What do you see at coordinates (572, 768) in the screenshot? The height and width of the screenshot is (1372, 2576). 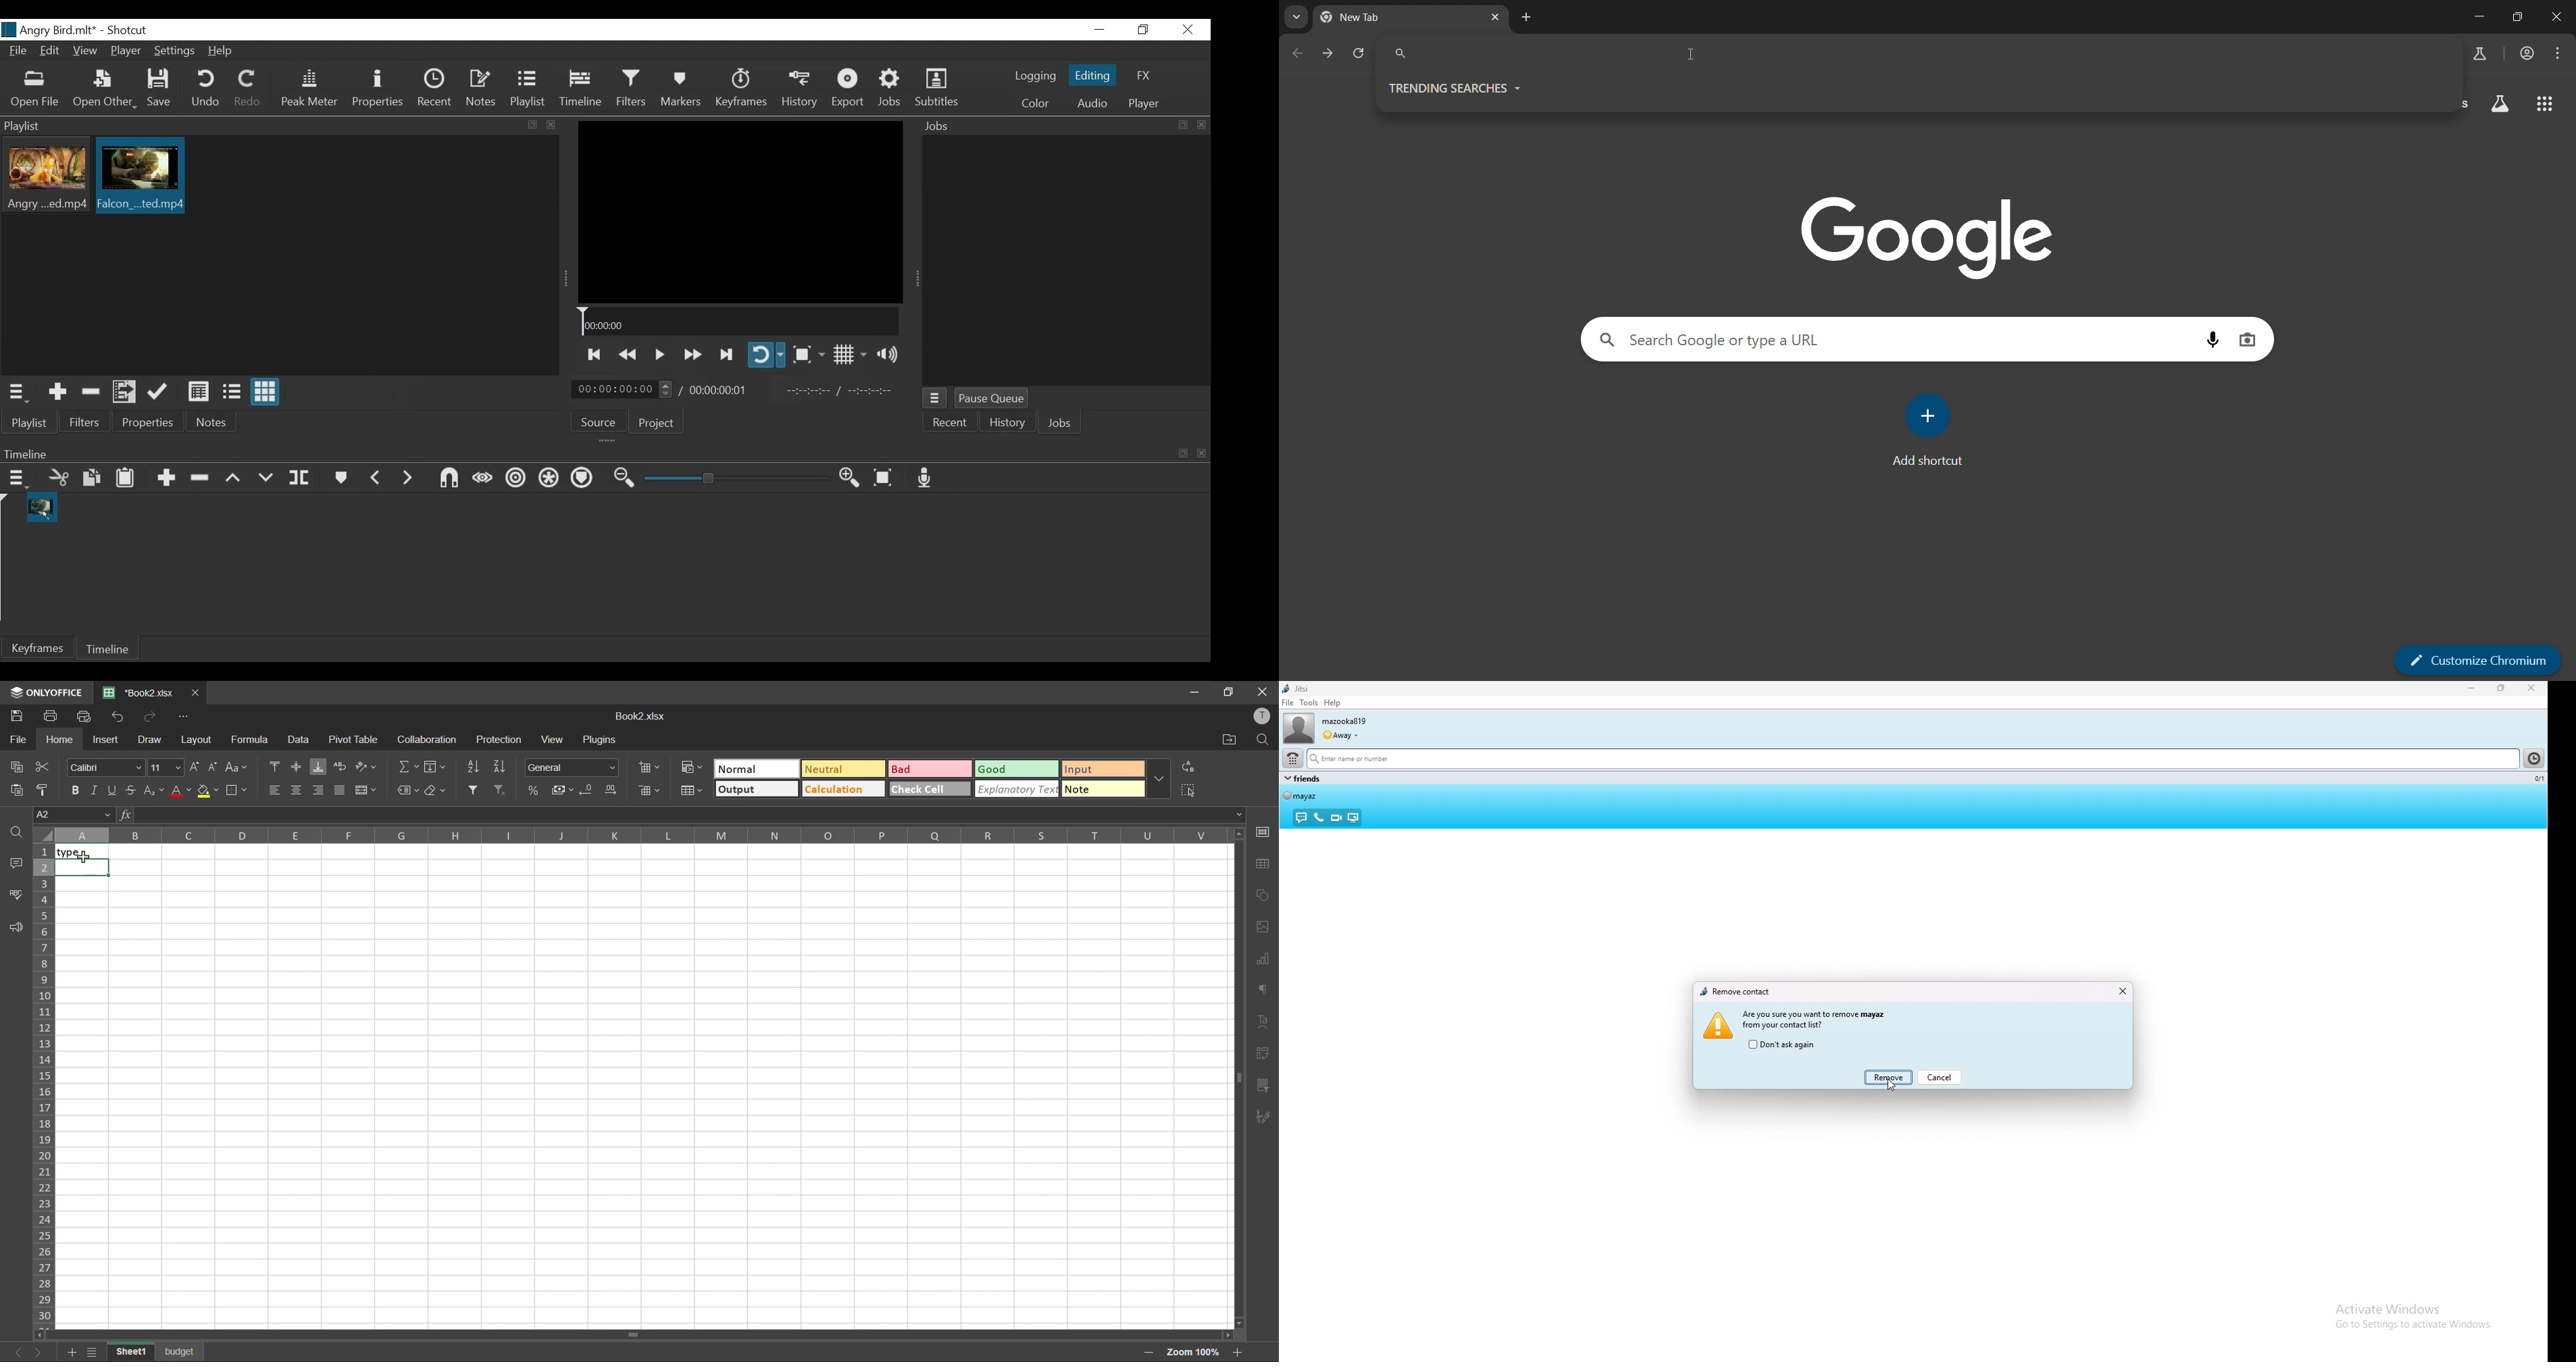 I see `number format` at bounding box center [572, 768].